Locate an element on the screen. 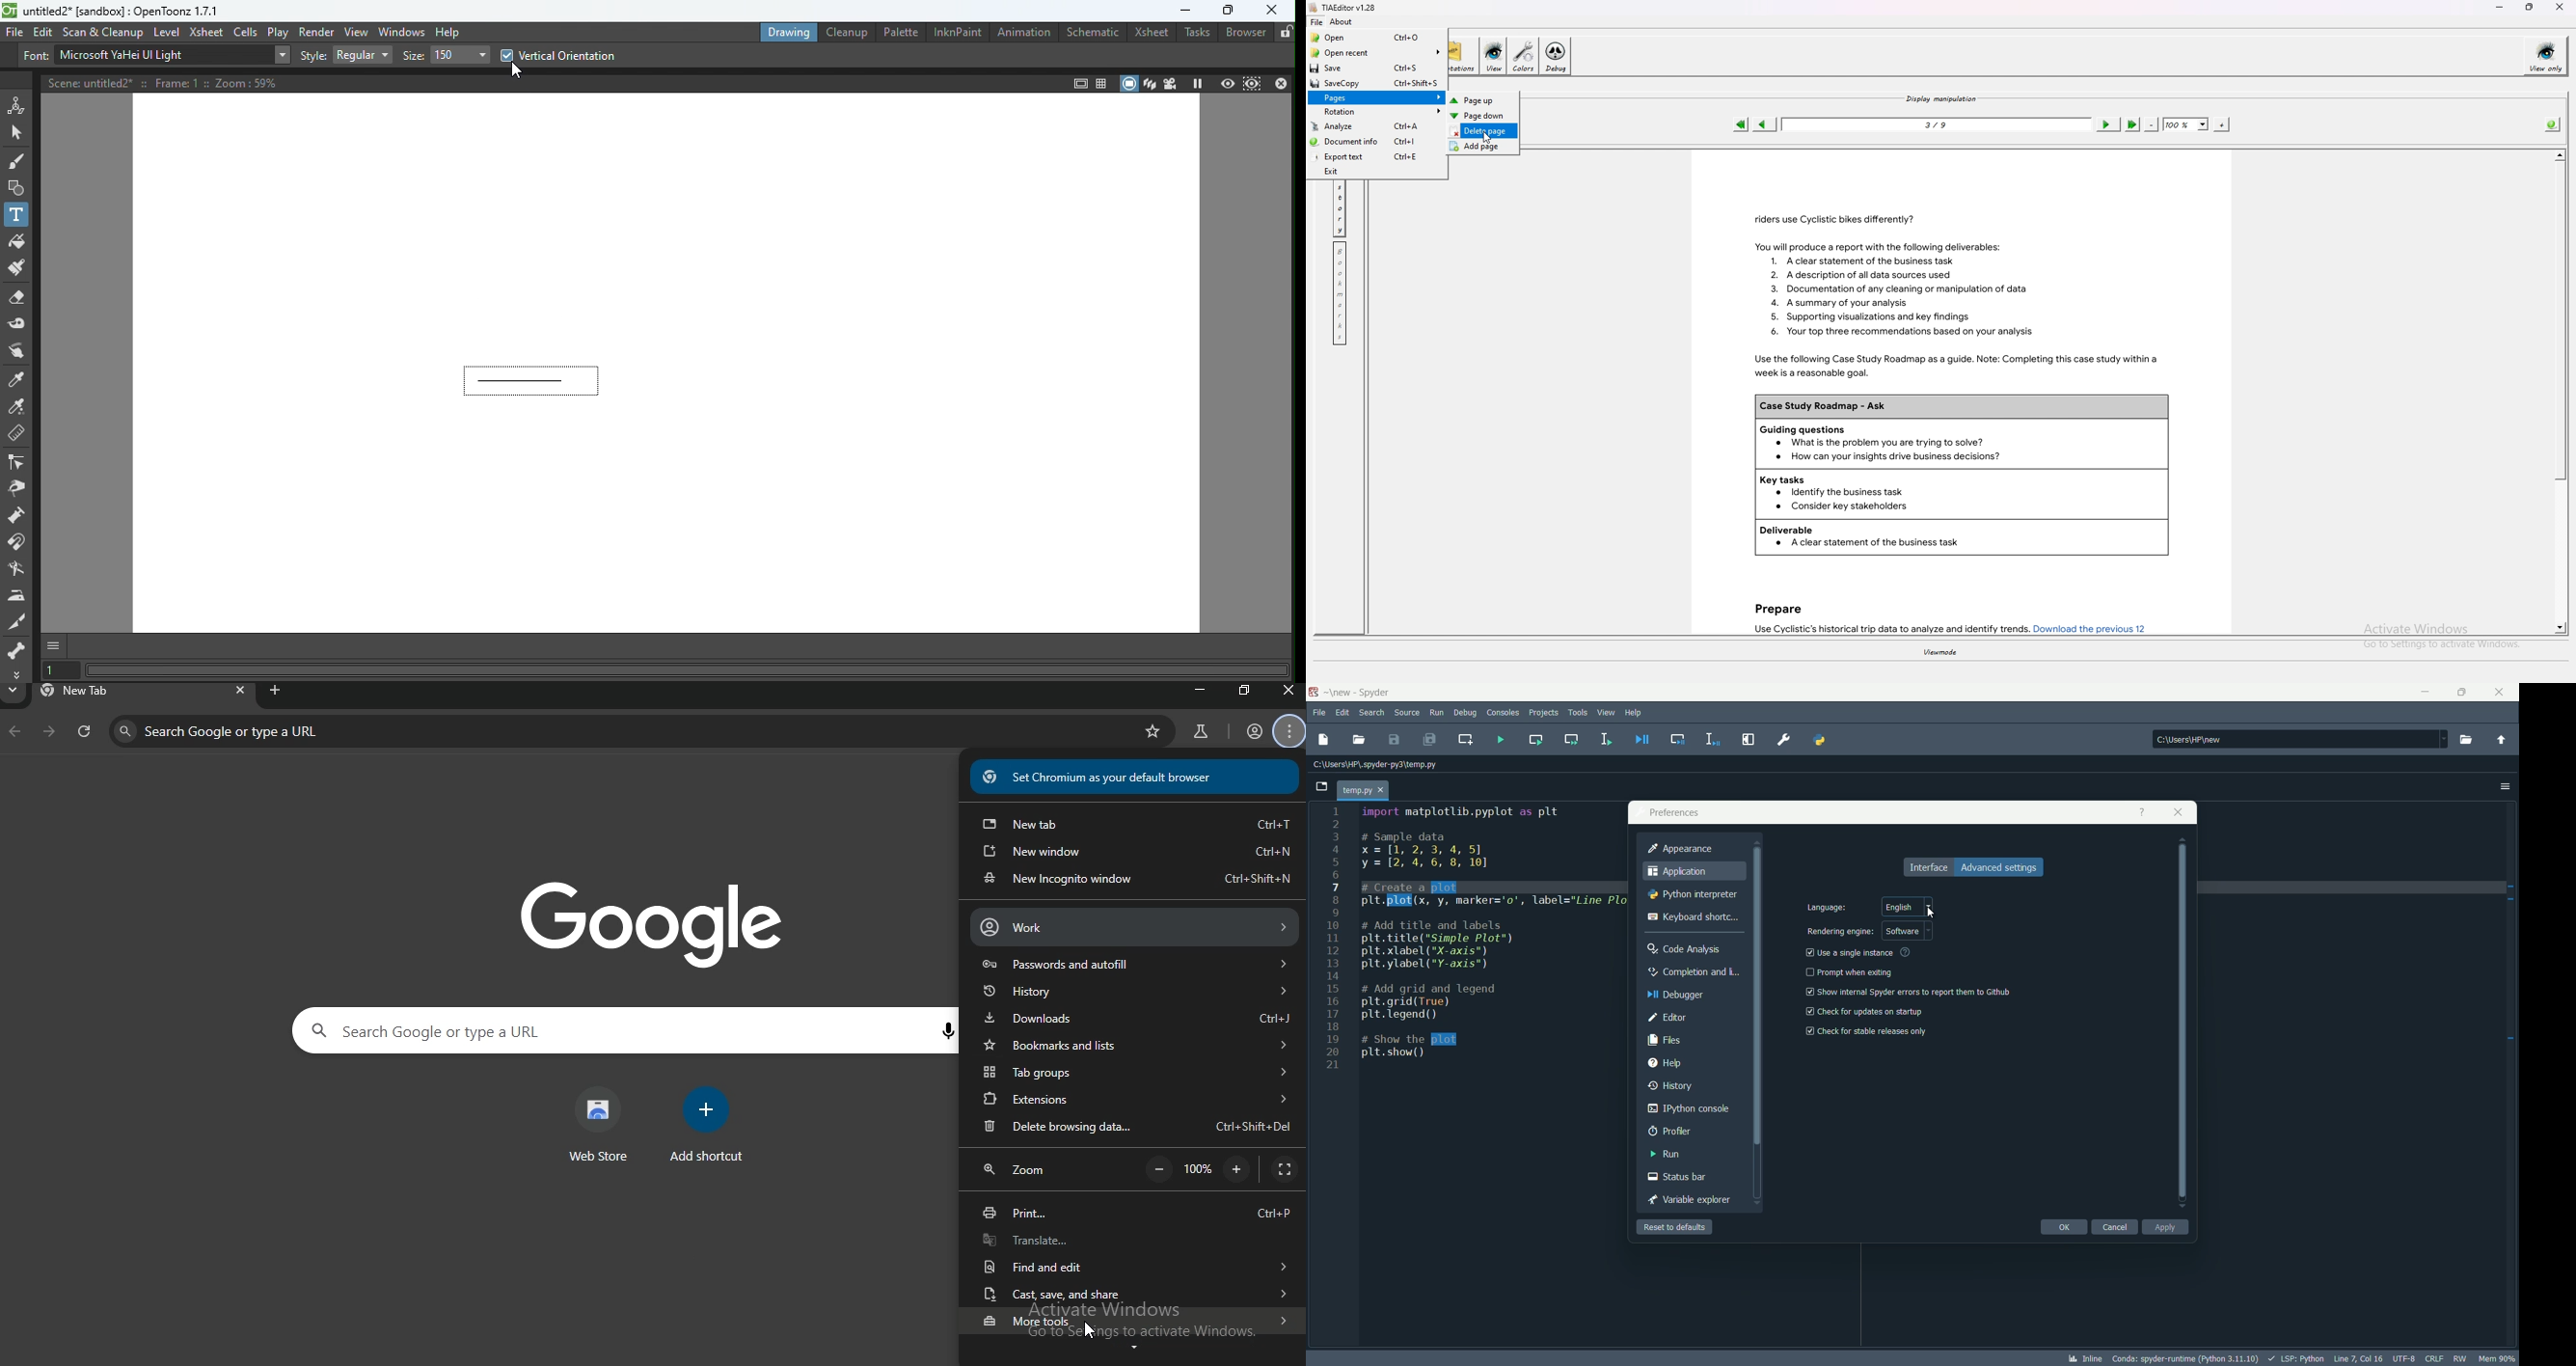 The image size is (2576, 1372). see more info is located at coordinates (1907, 952).